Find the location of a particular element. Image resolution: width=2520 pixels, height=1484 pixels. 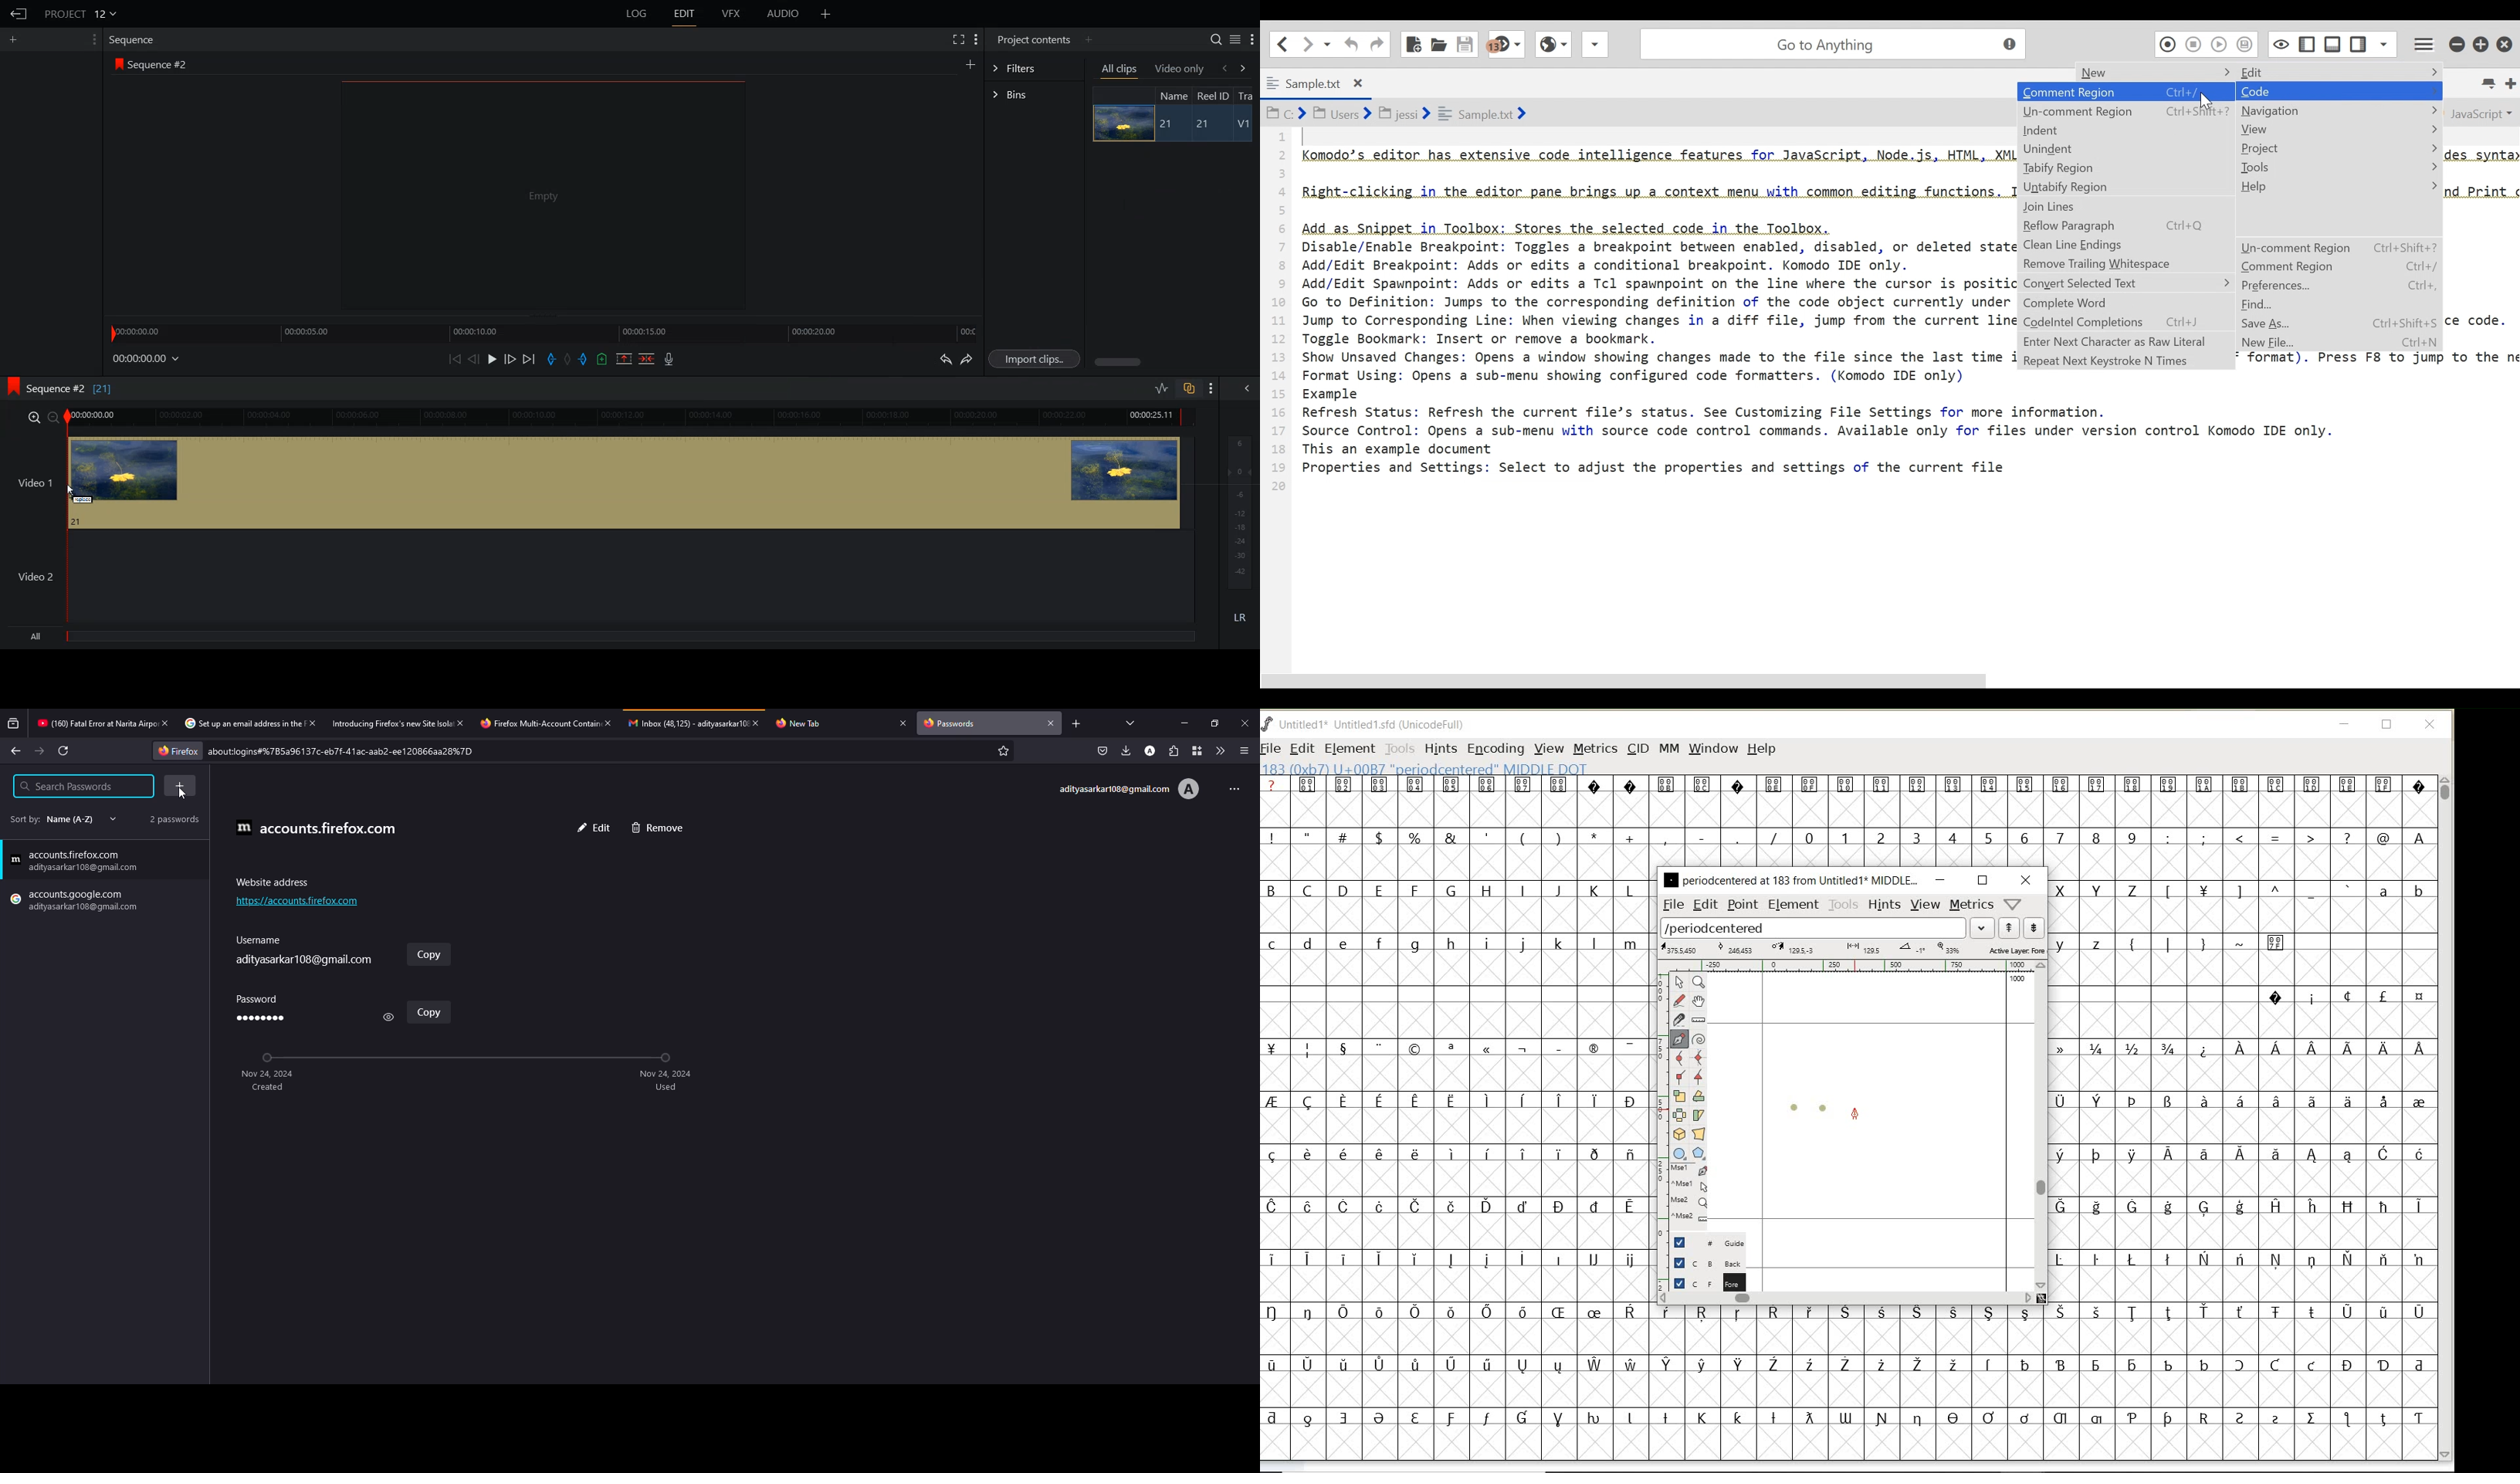

timeline is located at coordinates (480, 1072).